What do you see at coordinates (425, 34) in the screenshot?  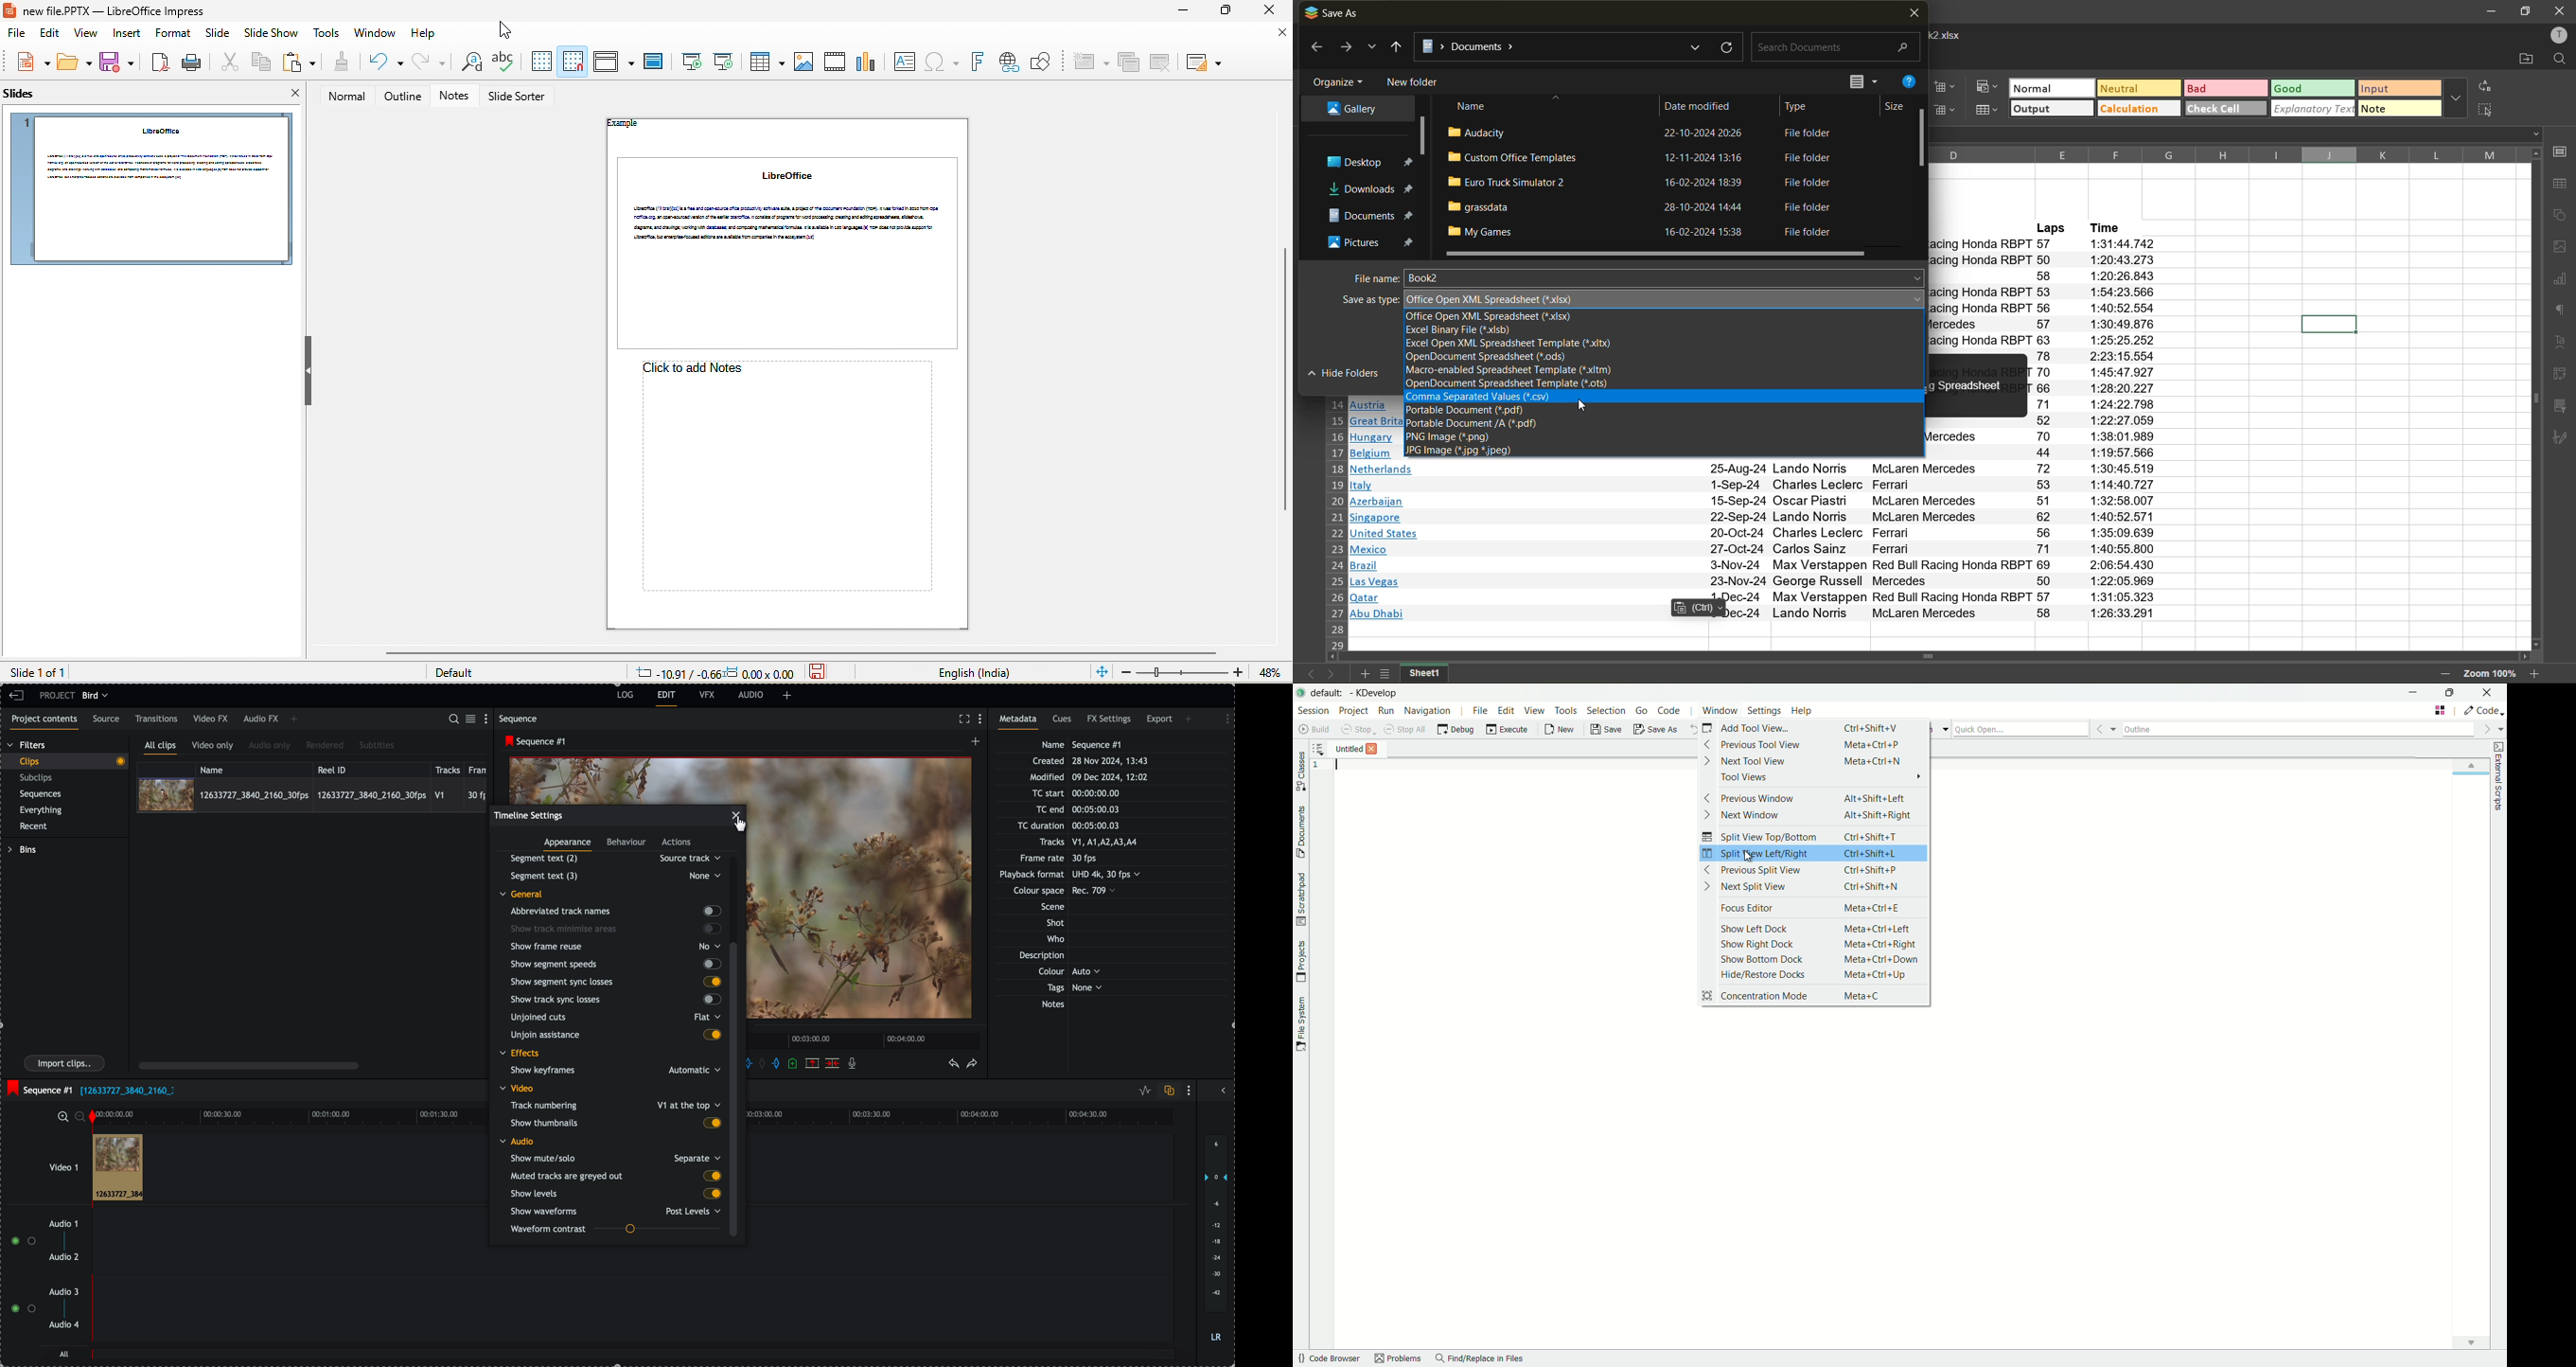 I see `help` at bounding box center [425, 34].